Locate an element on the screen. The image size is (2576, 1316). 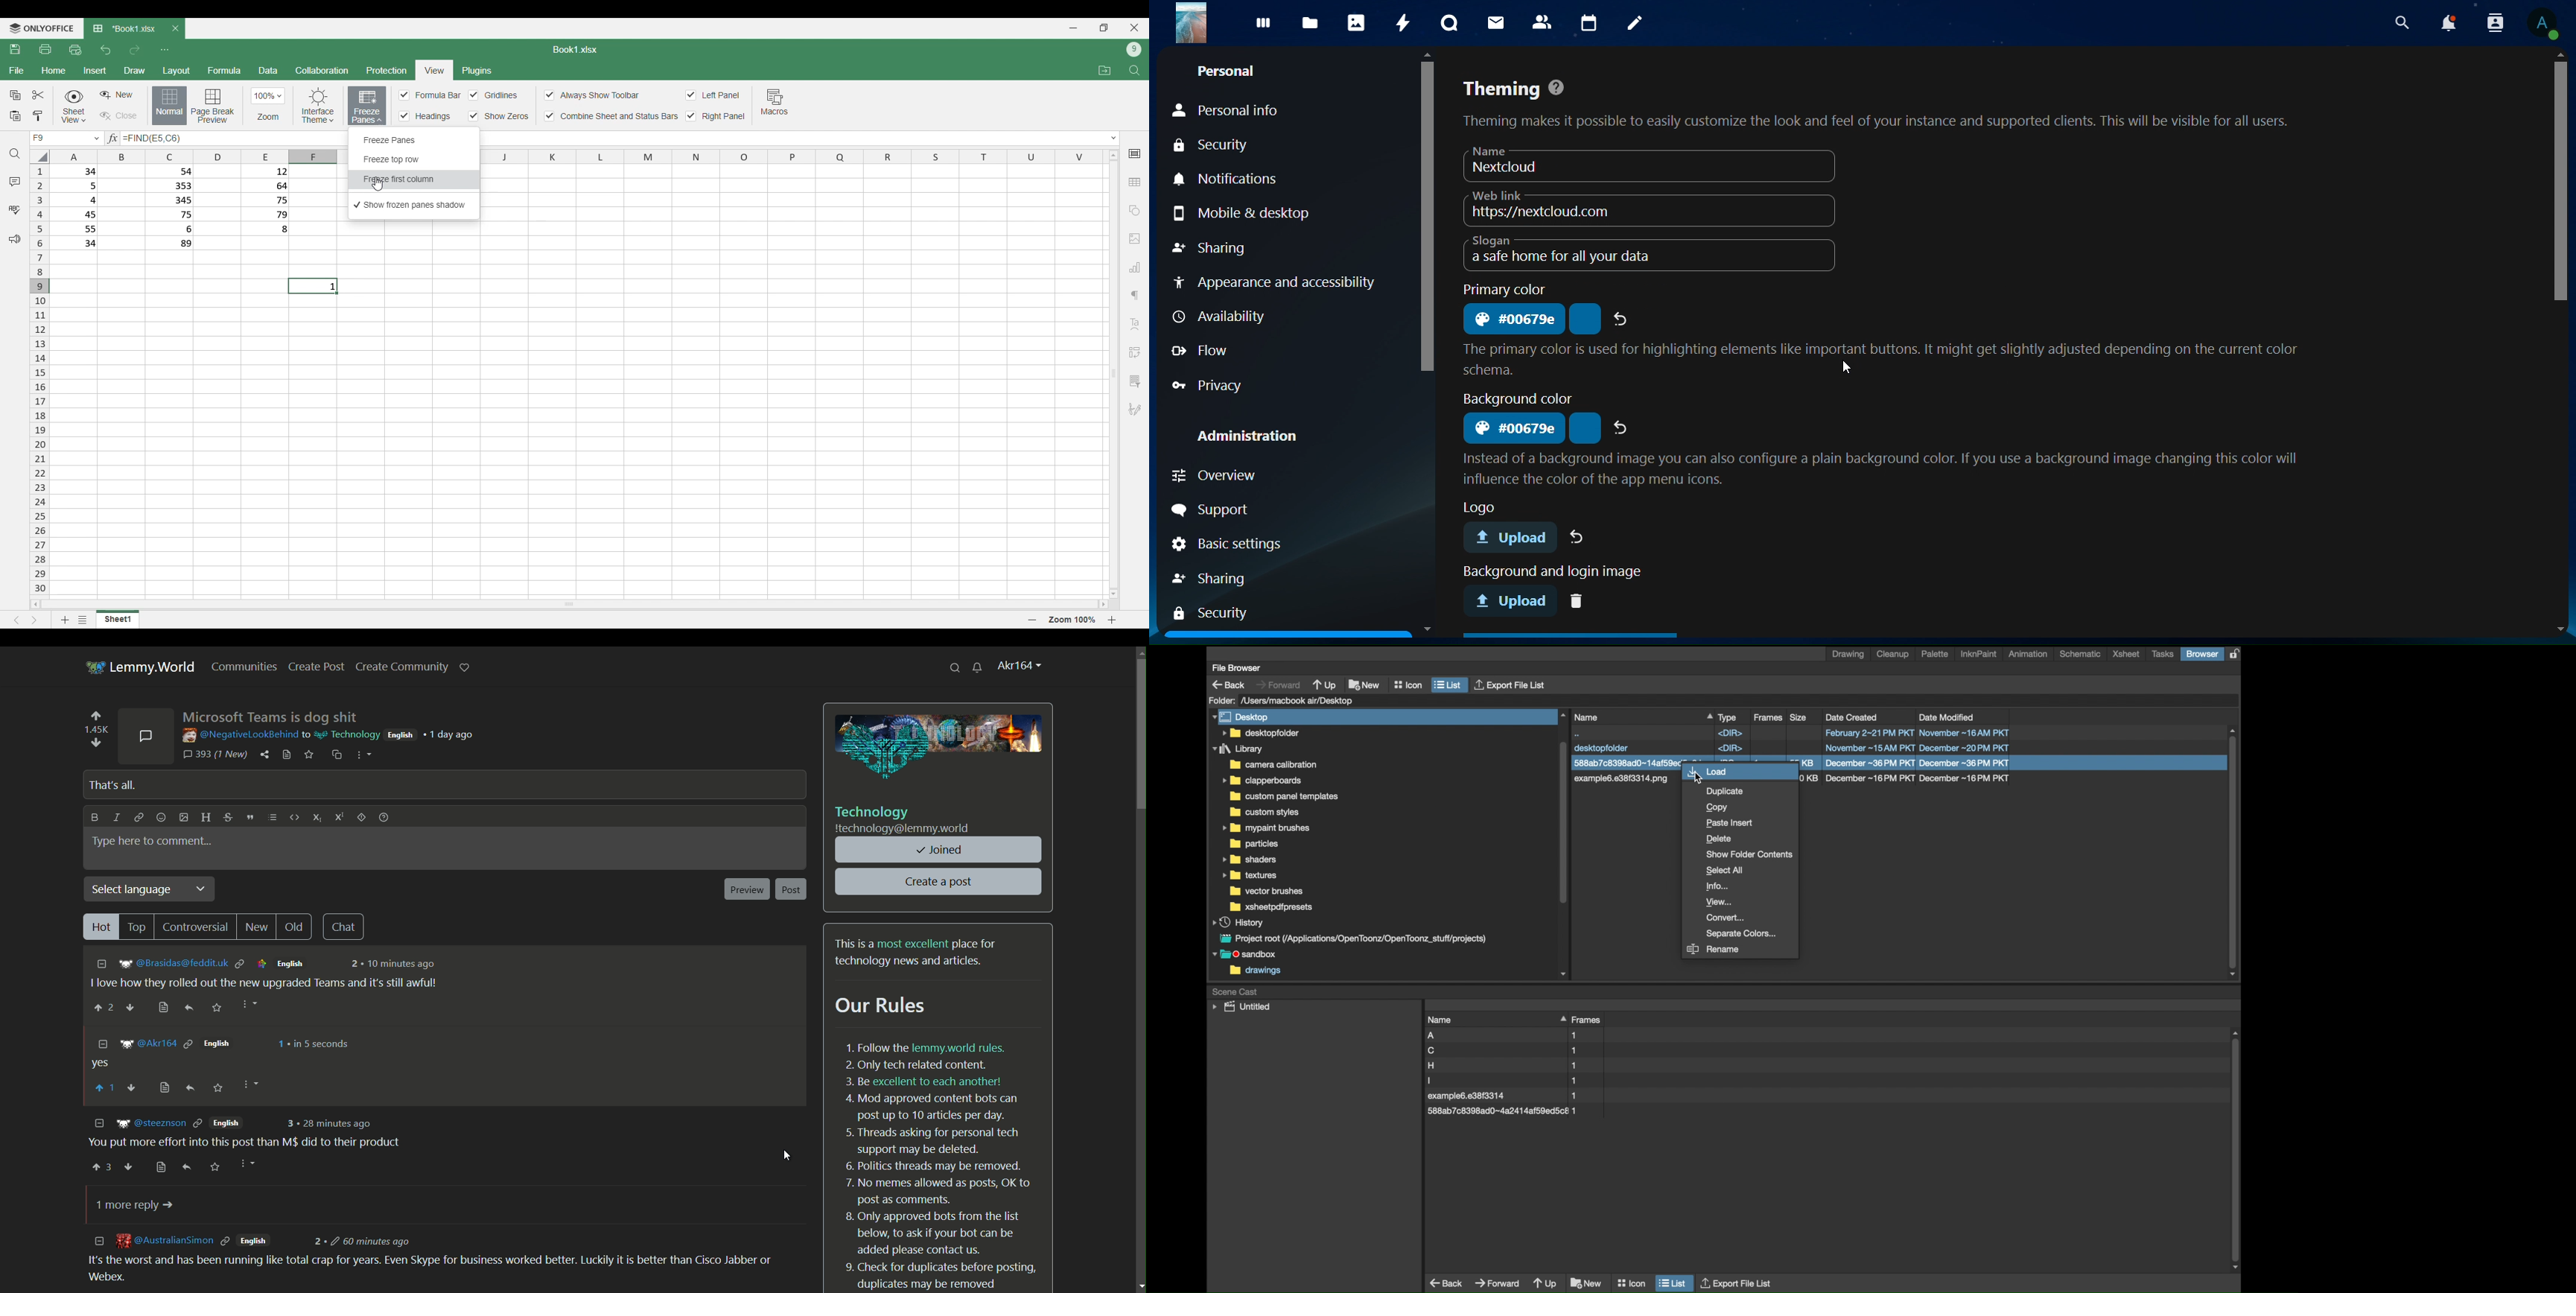
Collaboration menu is located at coordinates (321, 71).